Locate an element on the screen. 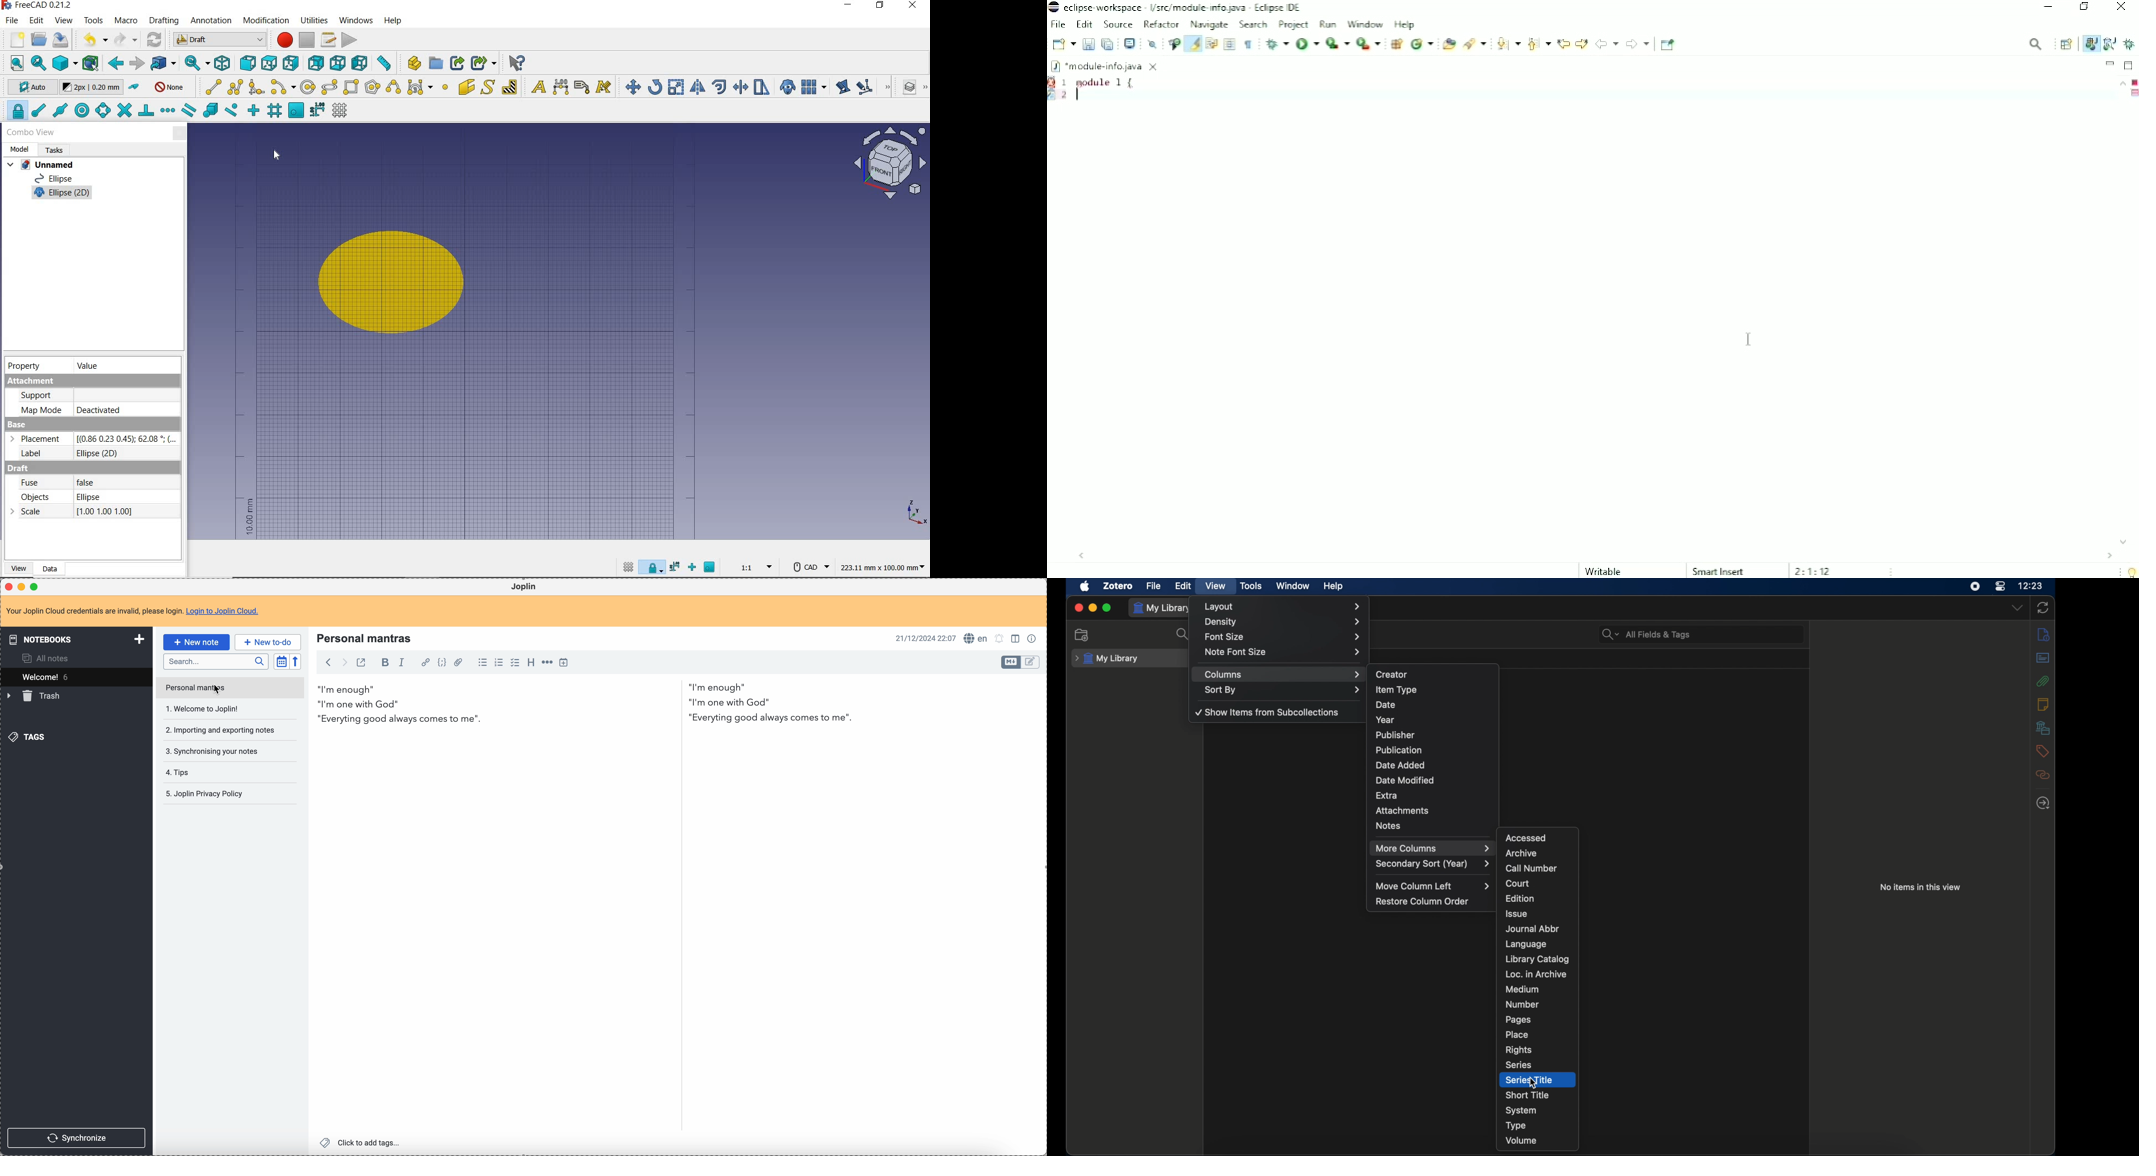 This screenshot has width=2156, height=1176. date and hour is located at coordinates (925, 638).